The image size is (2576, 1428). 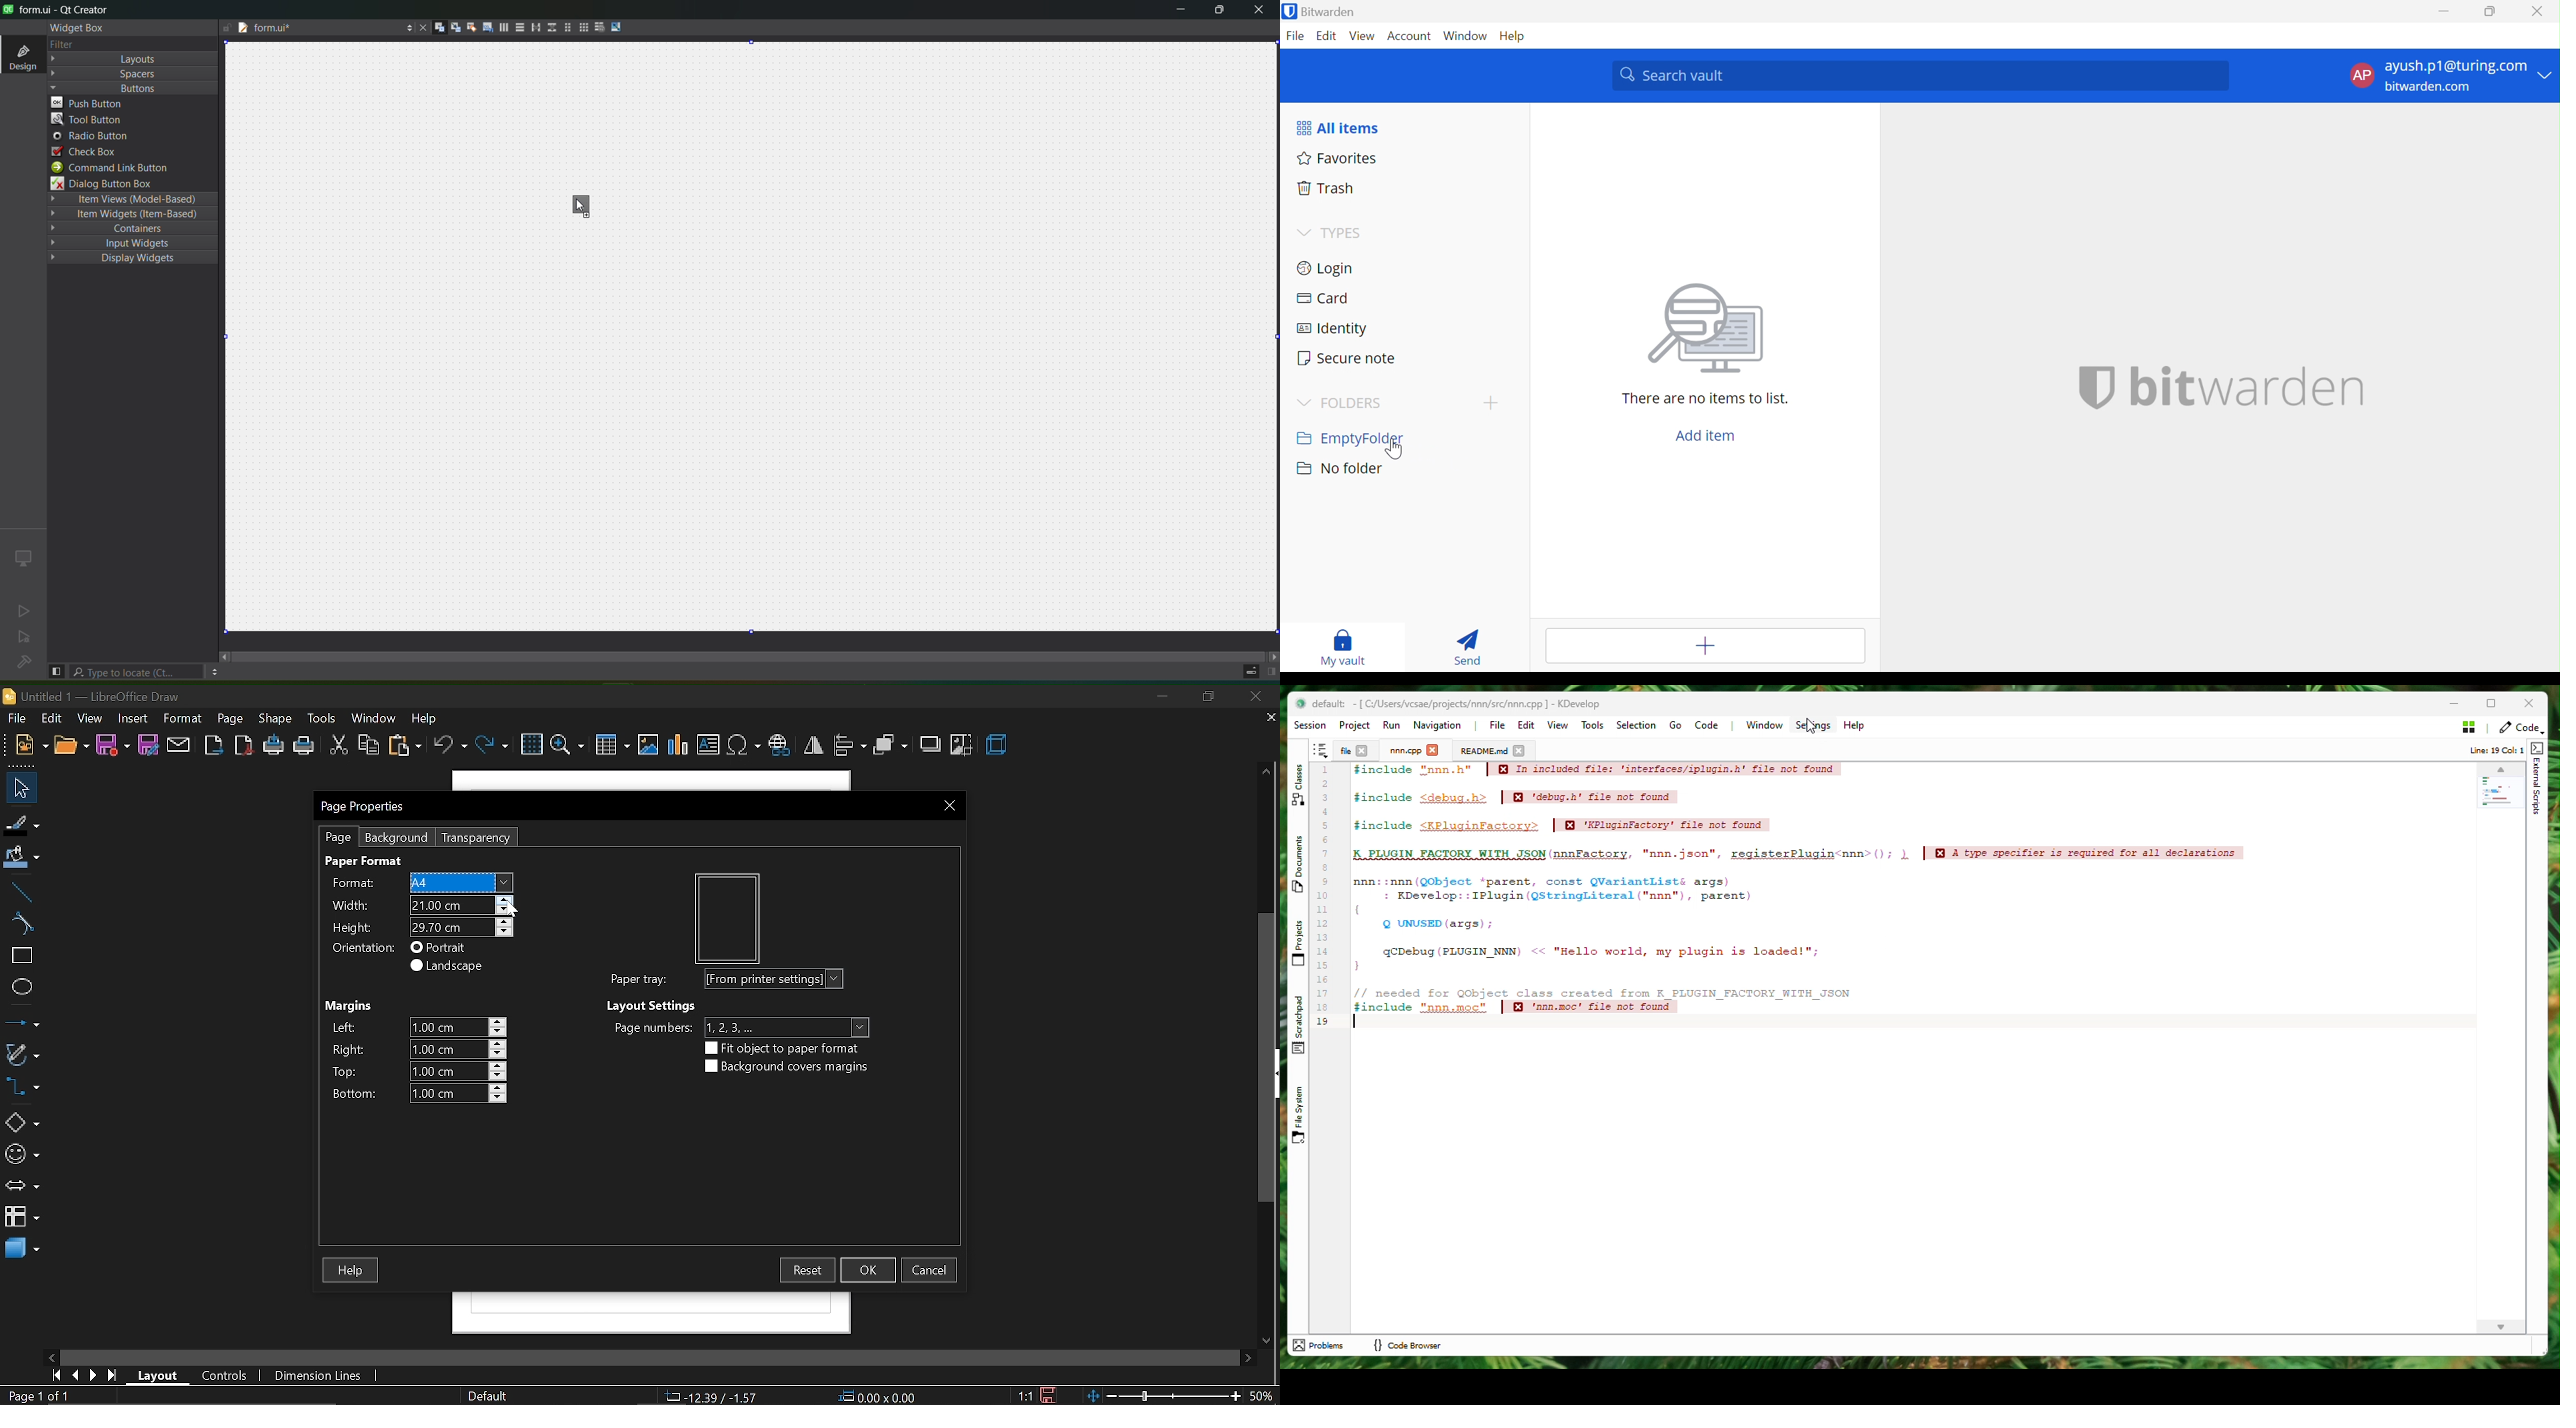 What do you see at coordinates (1705, 400) in the screenshot?
I see `There are no items to list.` at bounding box center [1705, 400].